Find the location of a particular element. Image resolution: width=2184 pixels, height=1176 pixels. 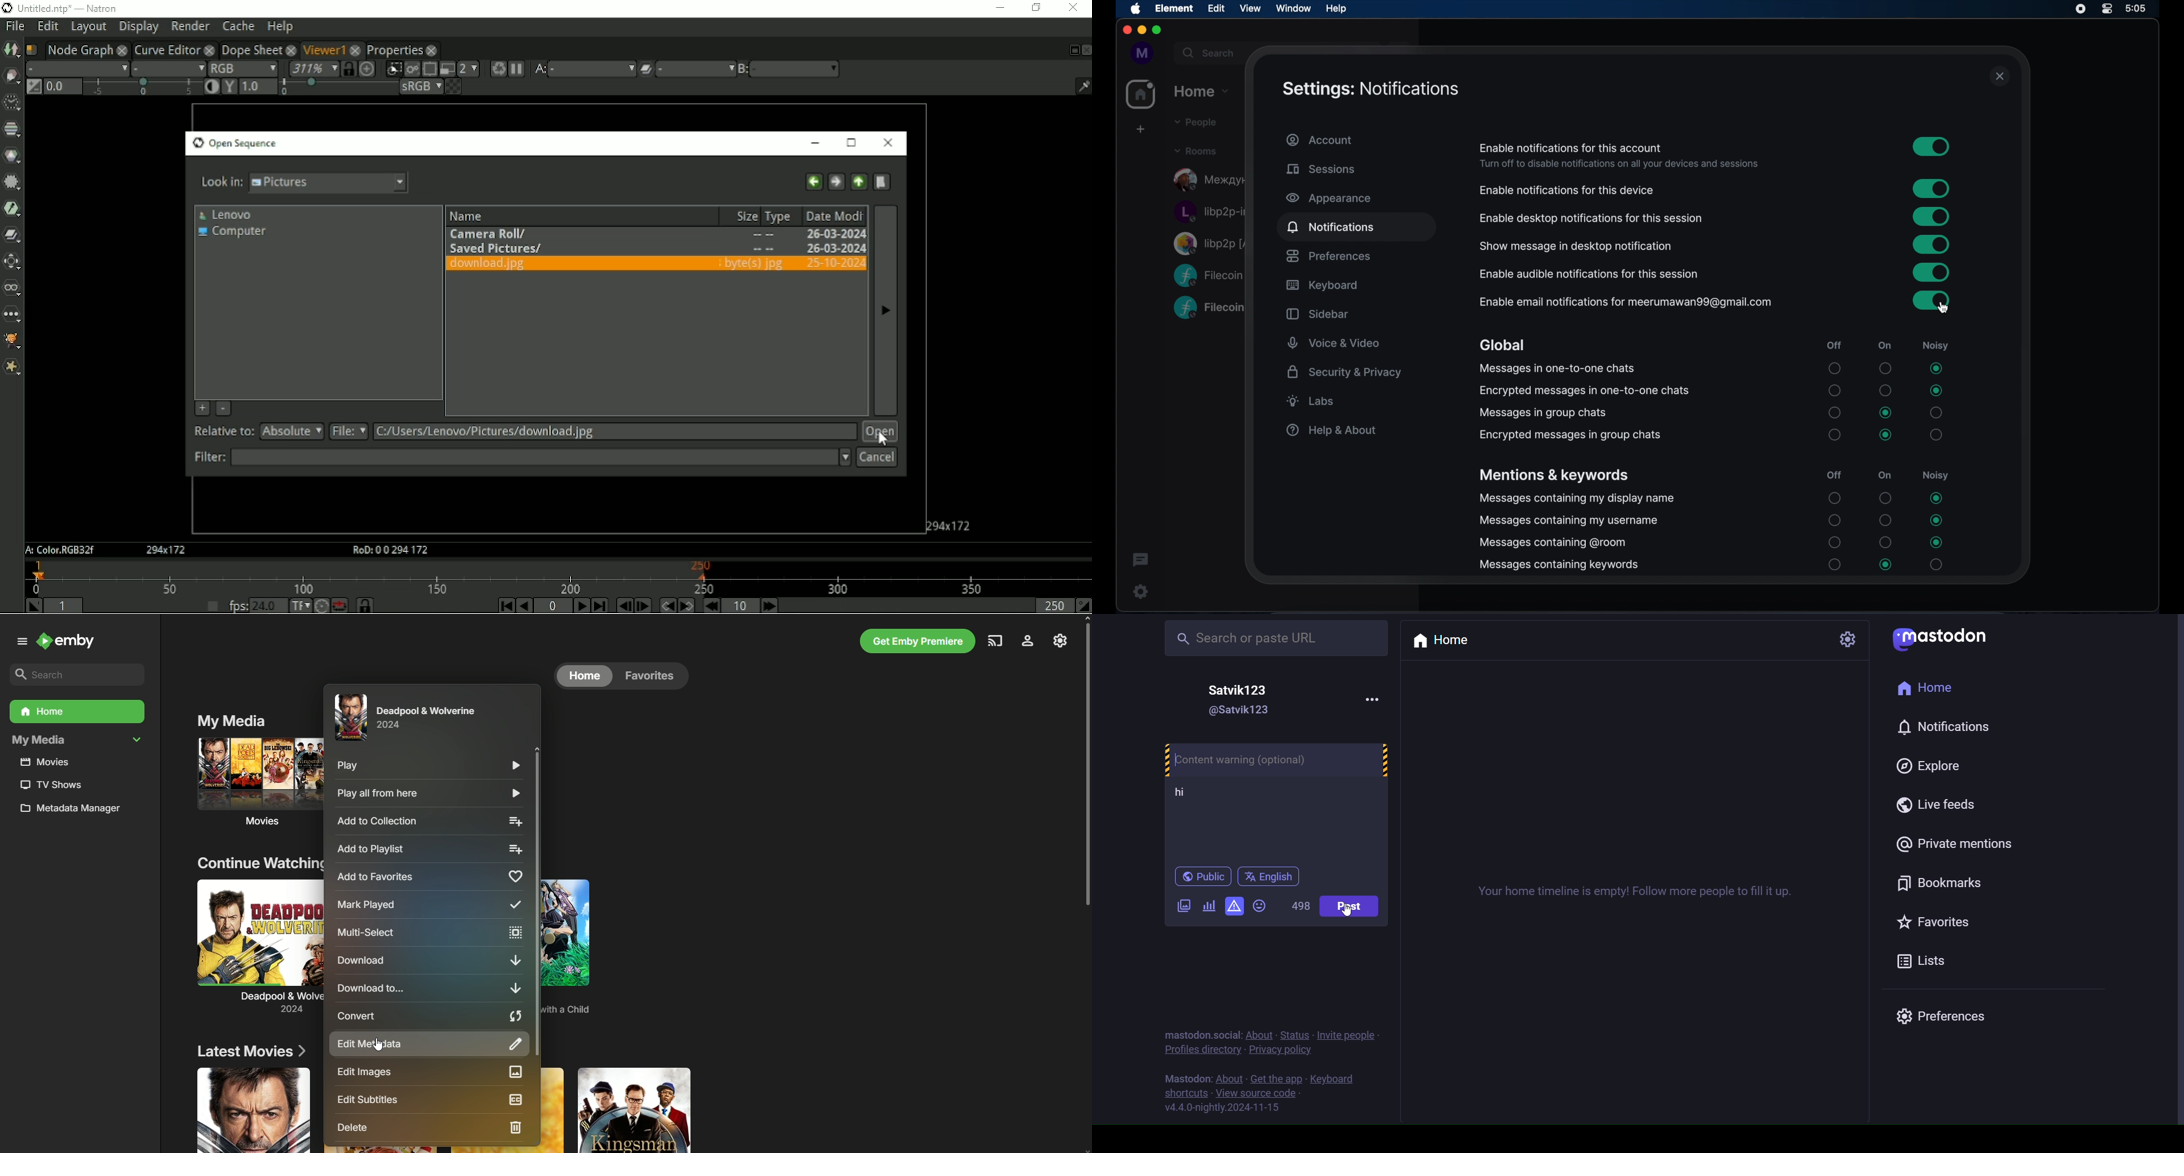

enable email notifications for meerumawan99@gmail.com is located at coordinates (1625, 302).